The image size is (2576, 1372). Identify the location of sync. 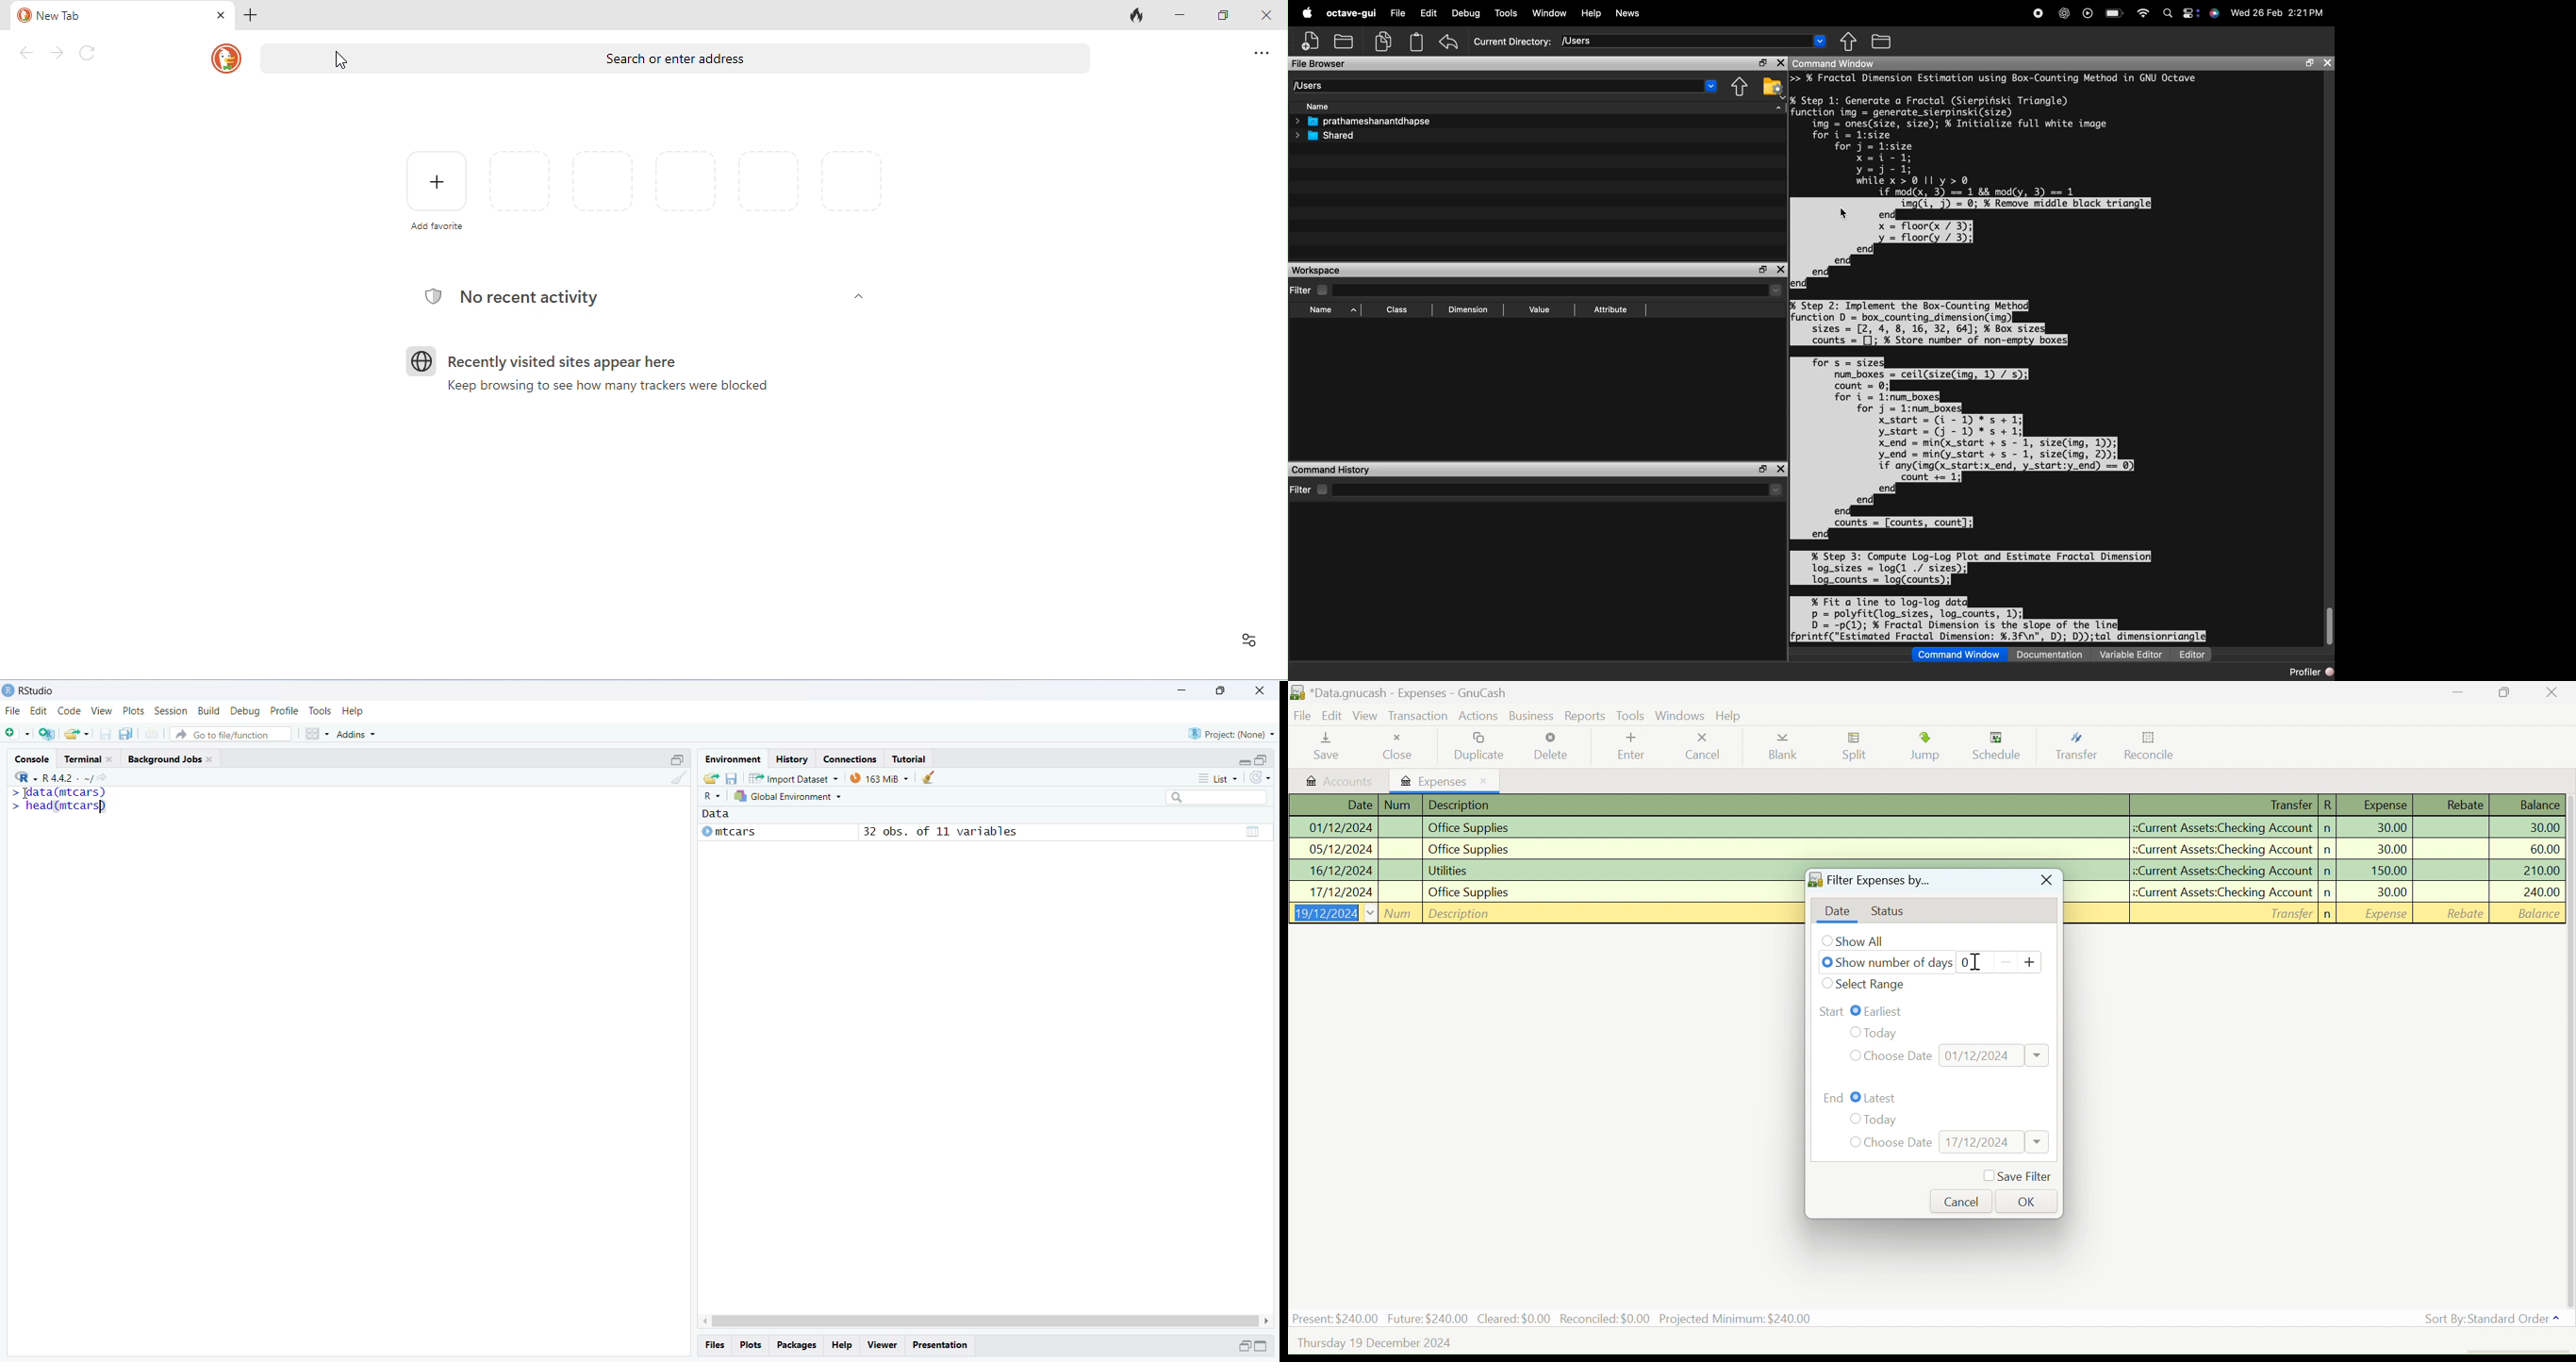
(1261, 777).